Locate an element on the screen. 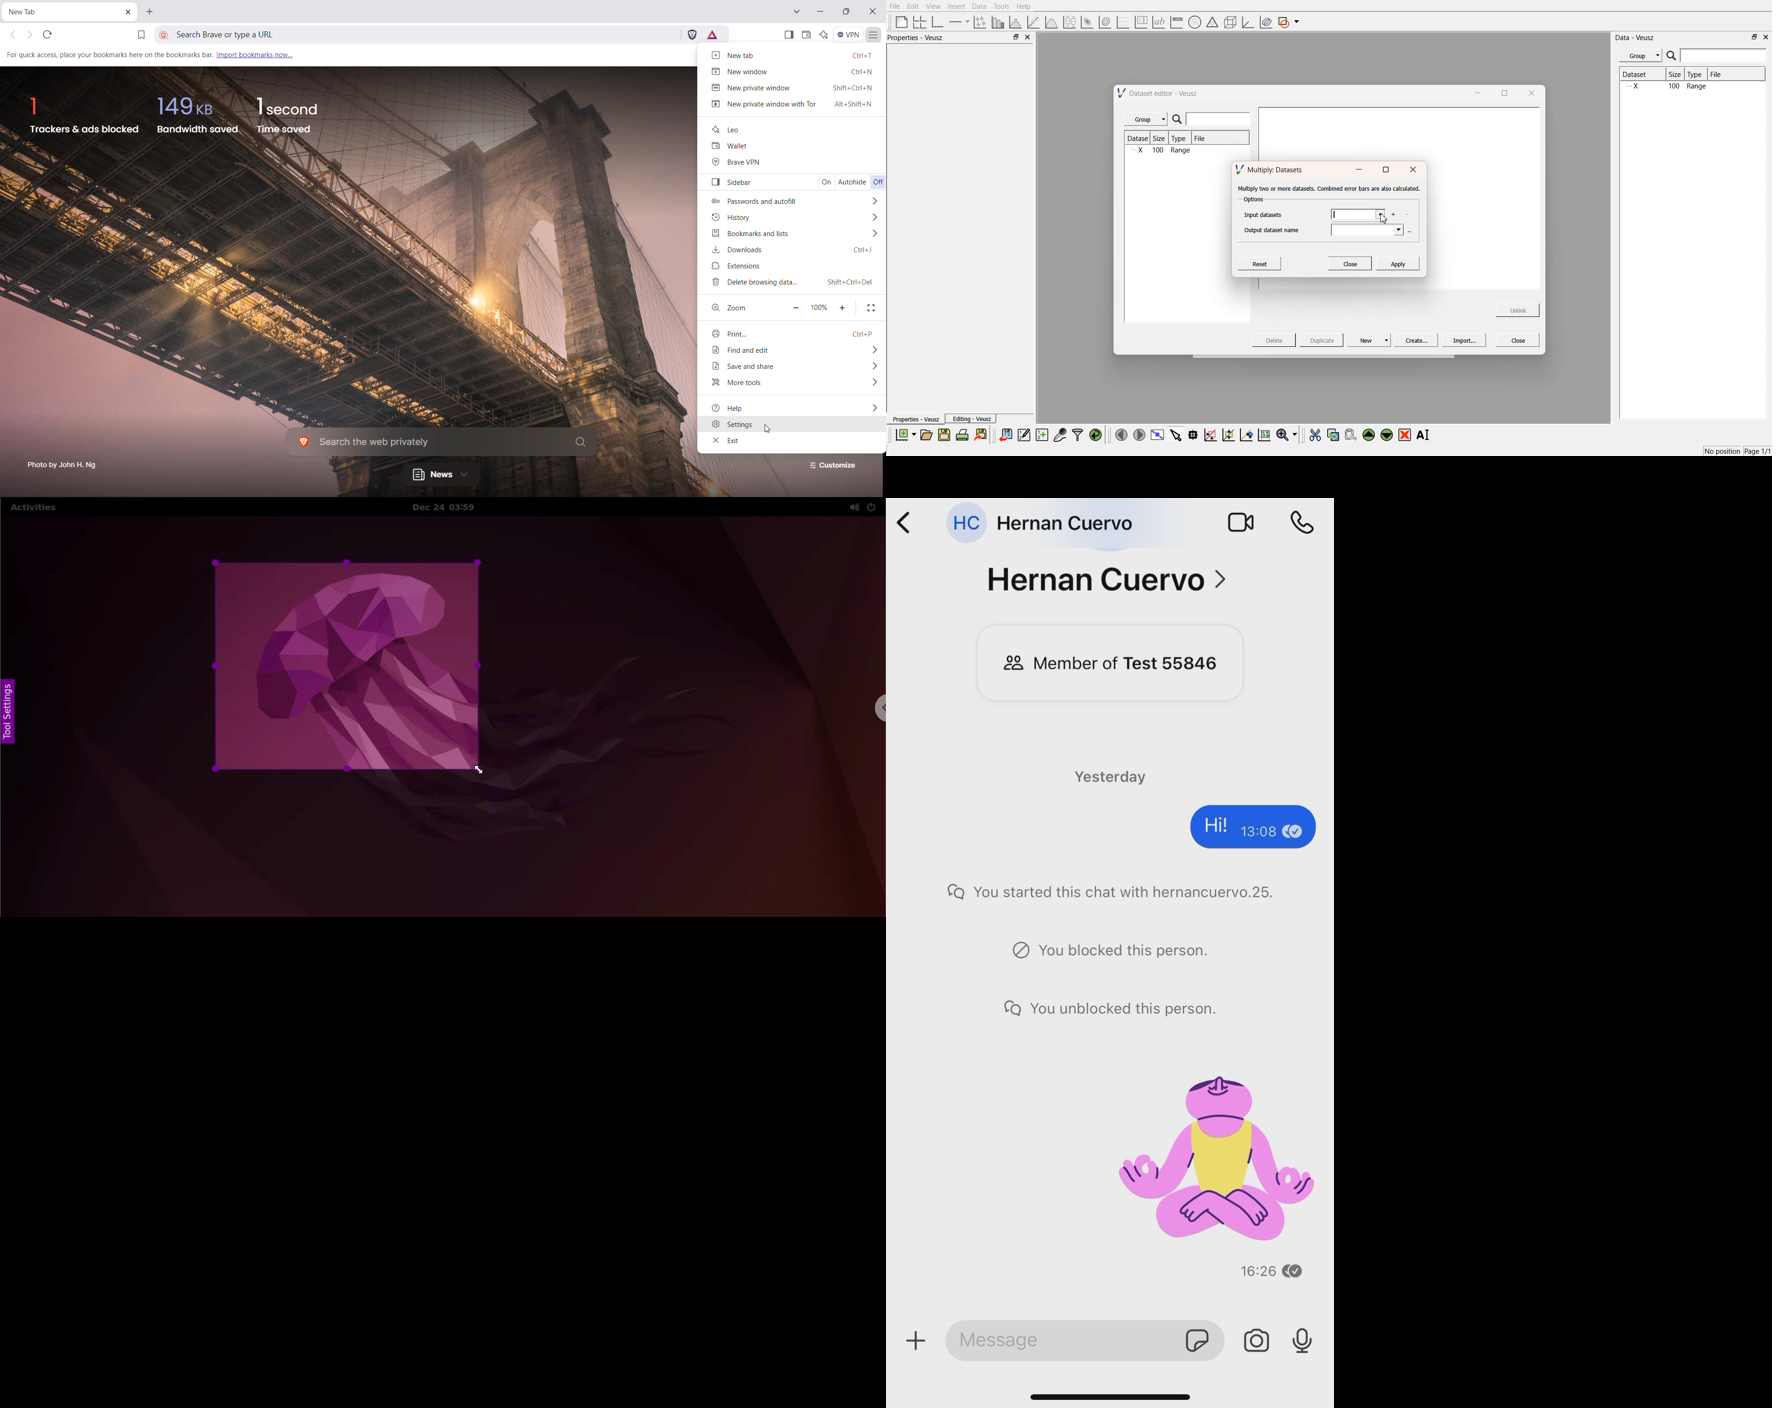  message bar is located at coordinates (1065, 1340).